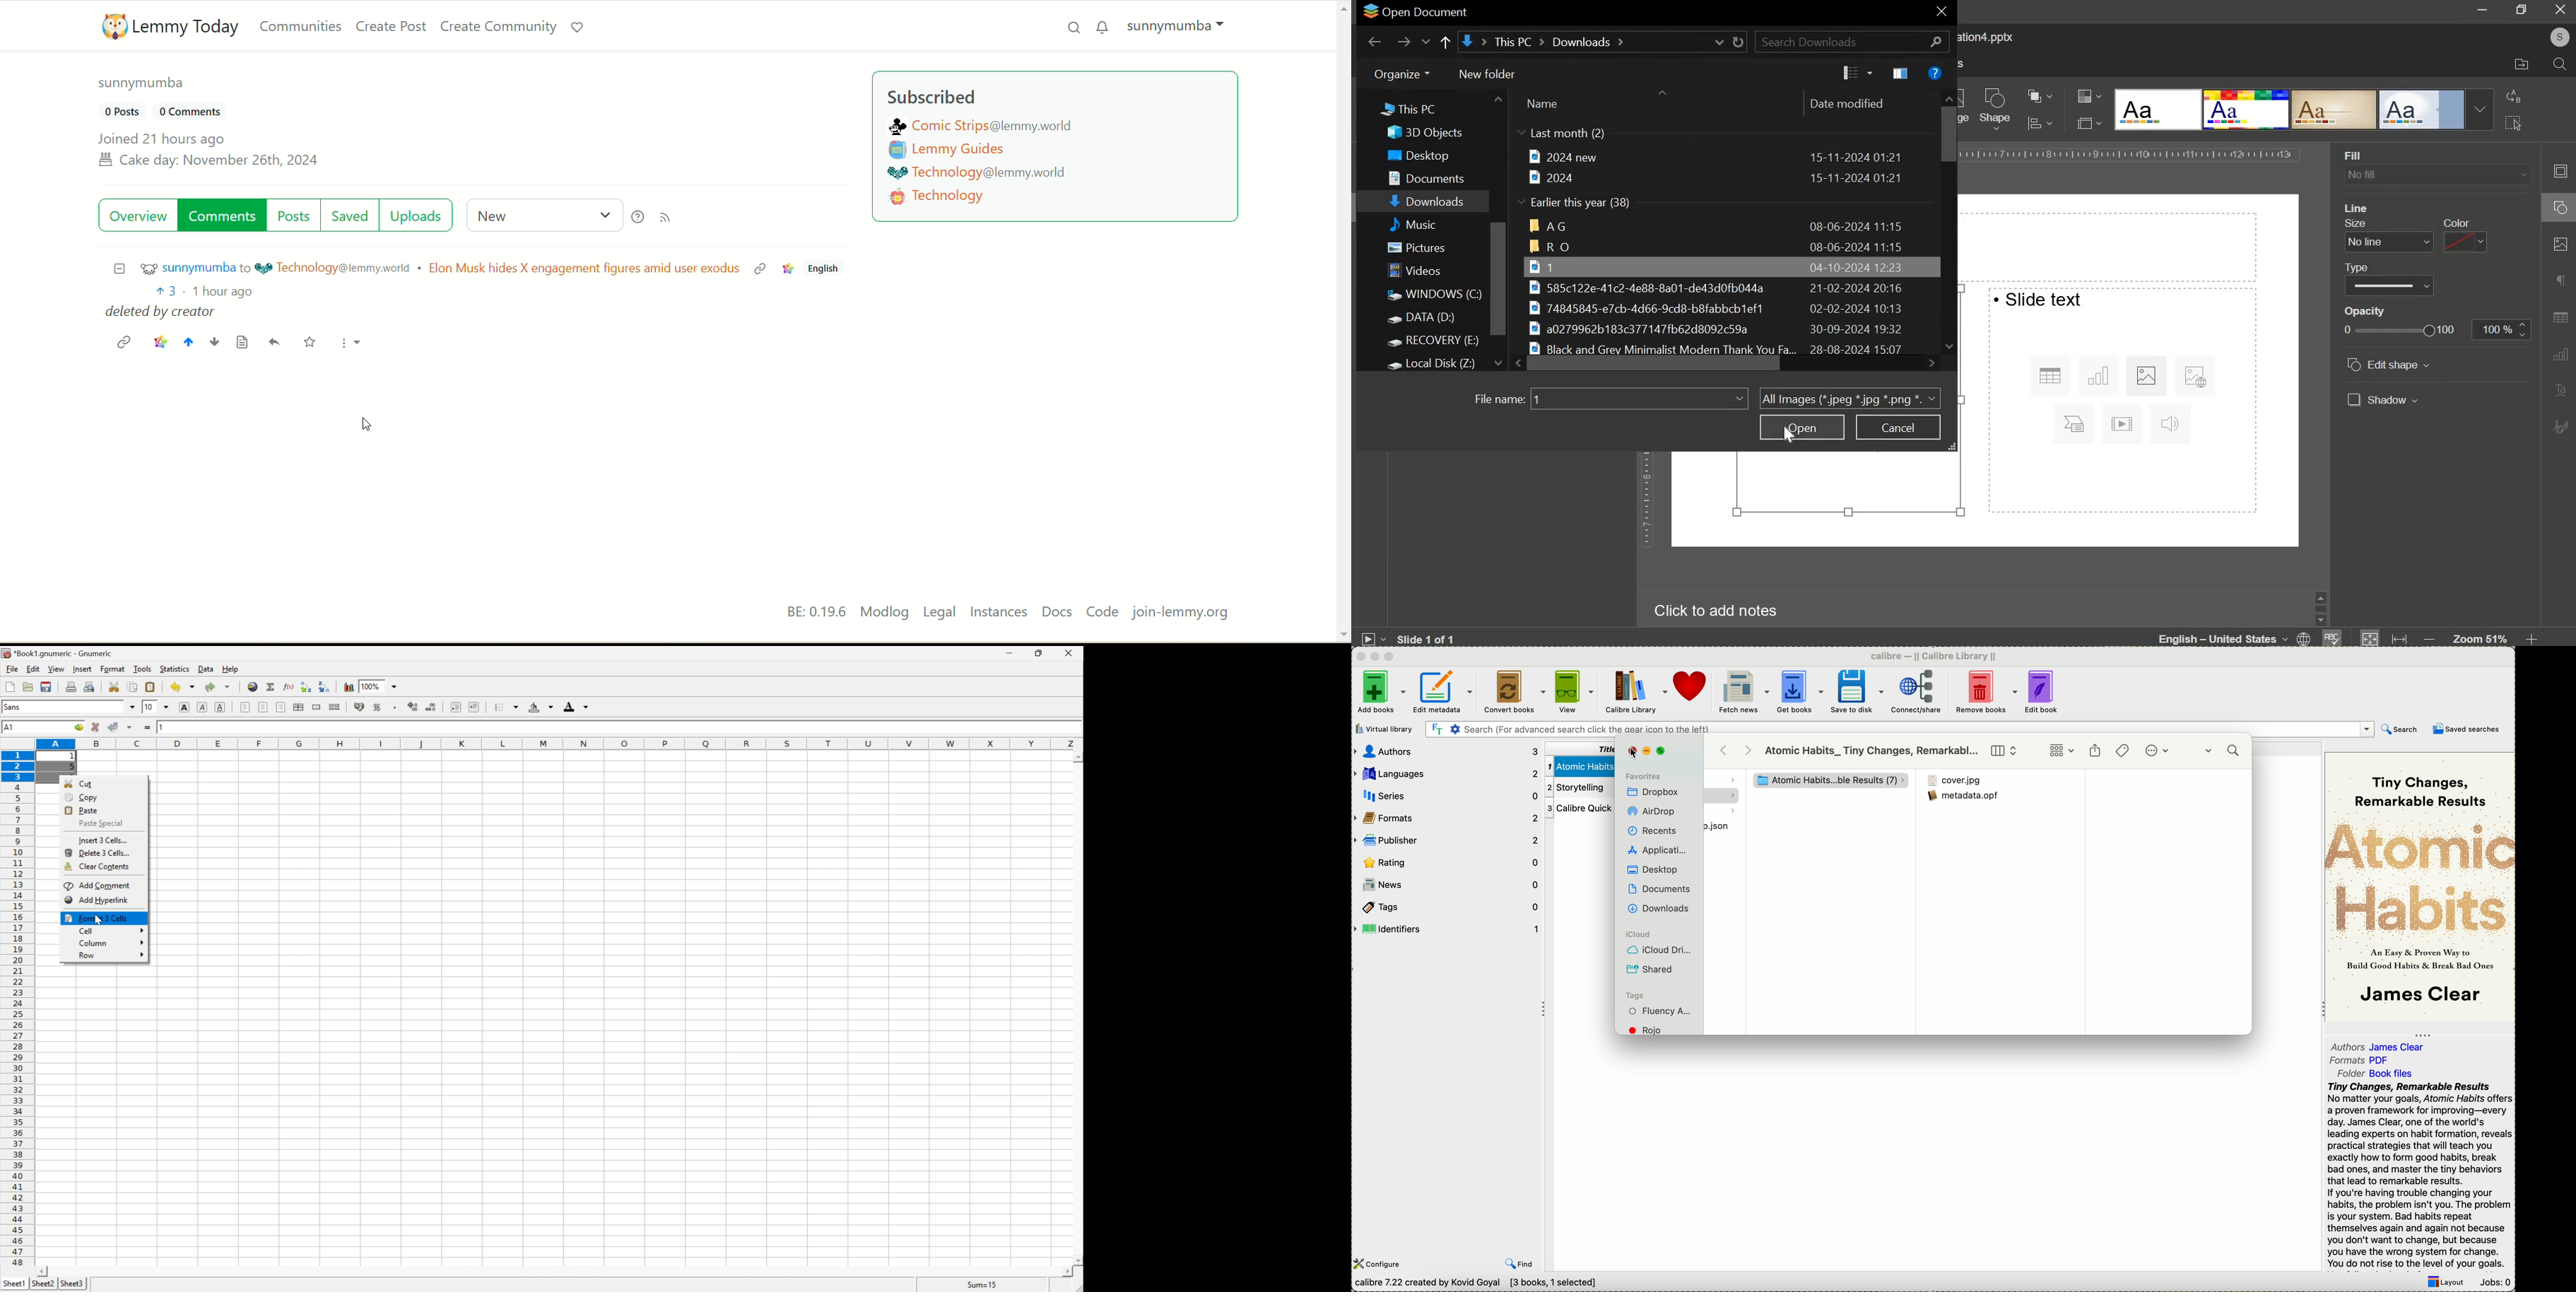  Describe the element at coordinates (1040, 653) in the screenshot. I see `restore down` at that location.